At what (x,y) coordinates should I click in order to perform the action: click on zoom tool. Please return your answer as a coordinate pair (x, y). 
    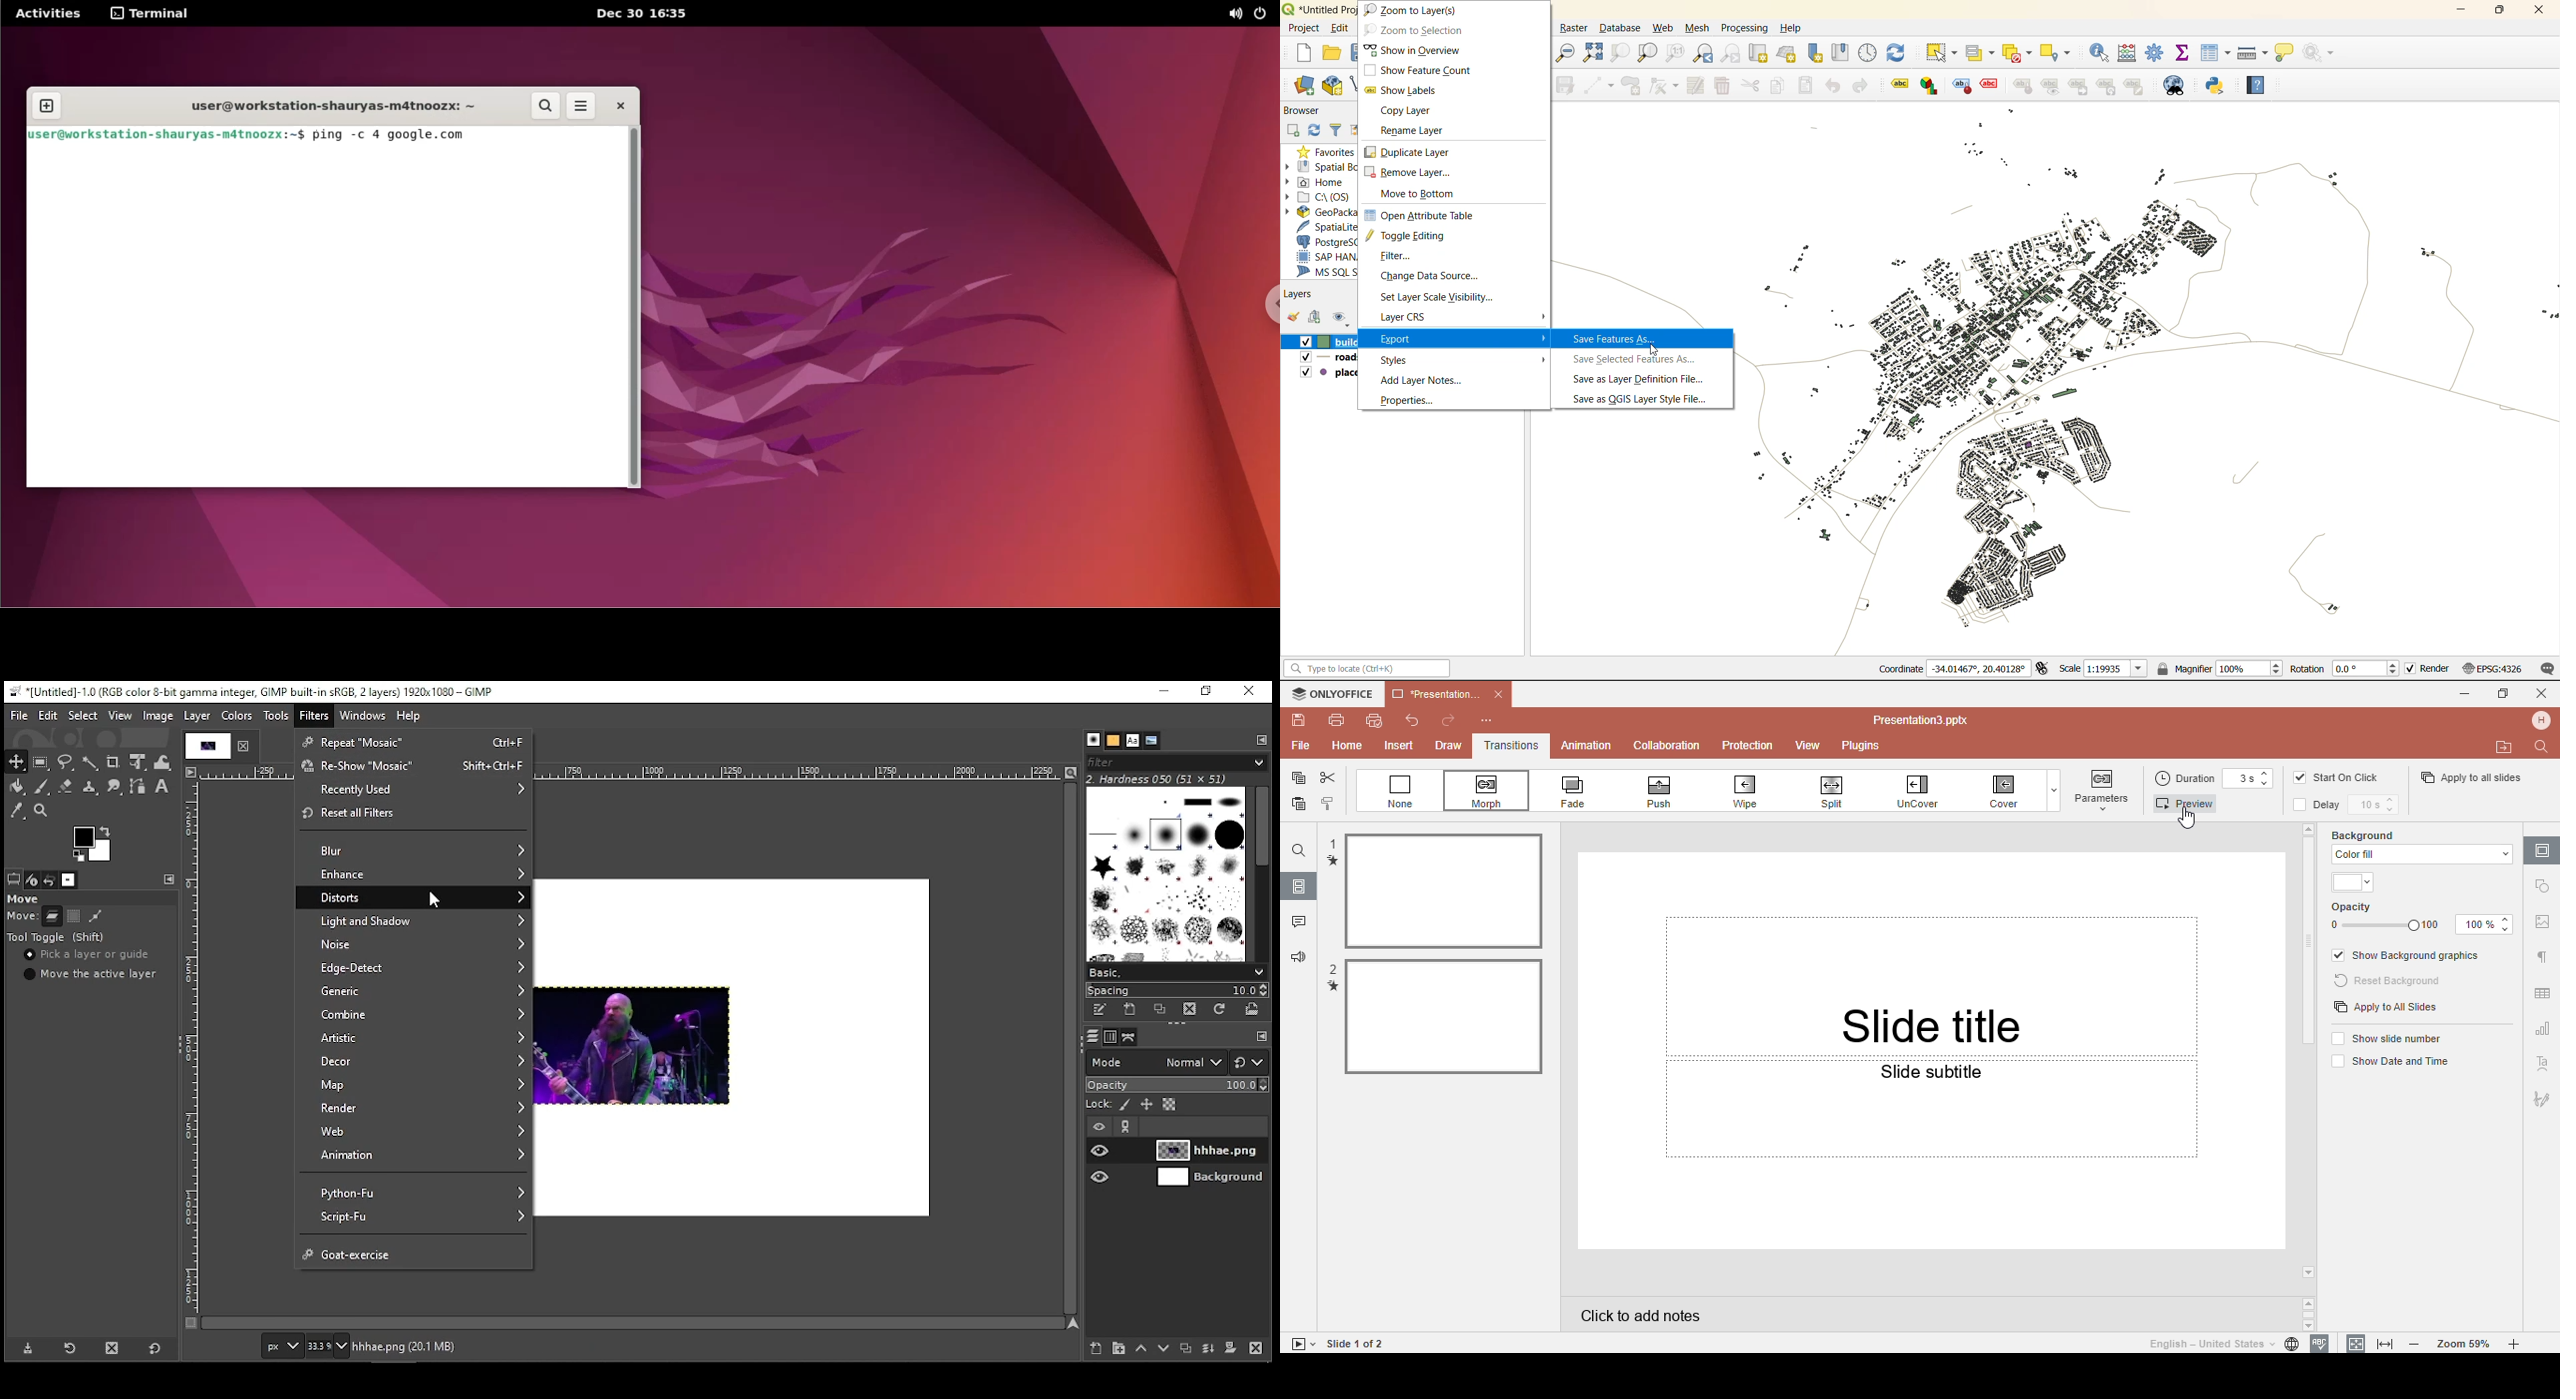
    Looking at the image, I should click on (41, 811).